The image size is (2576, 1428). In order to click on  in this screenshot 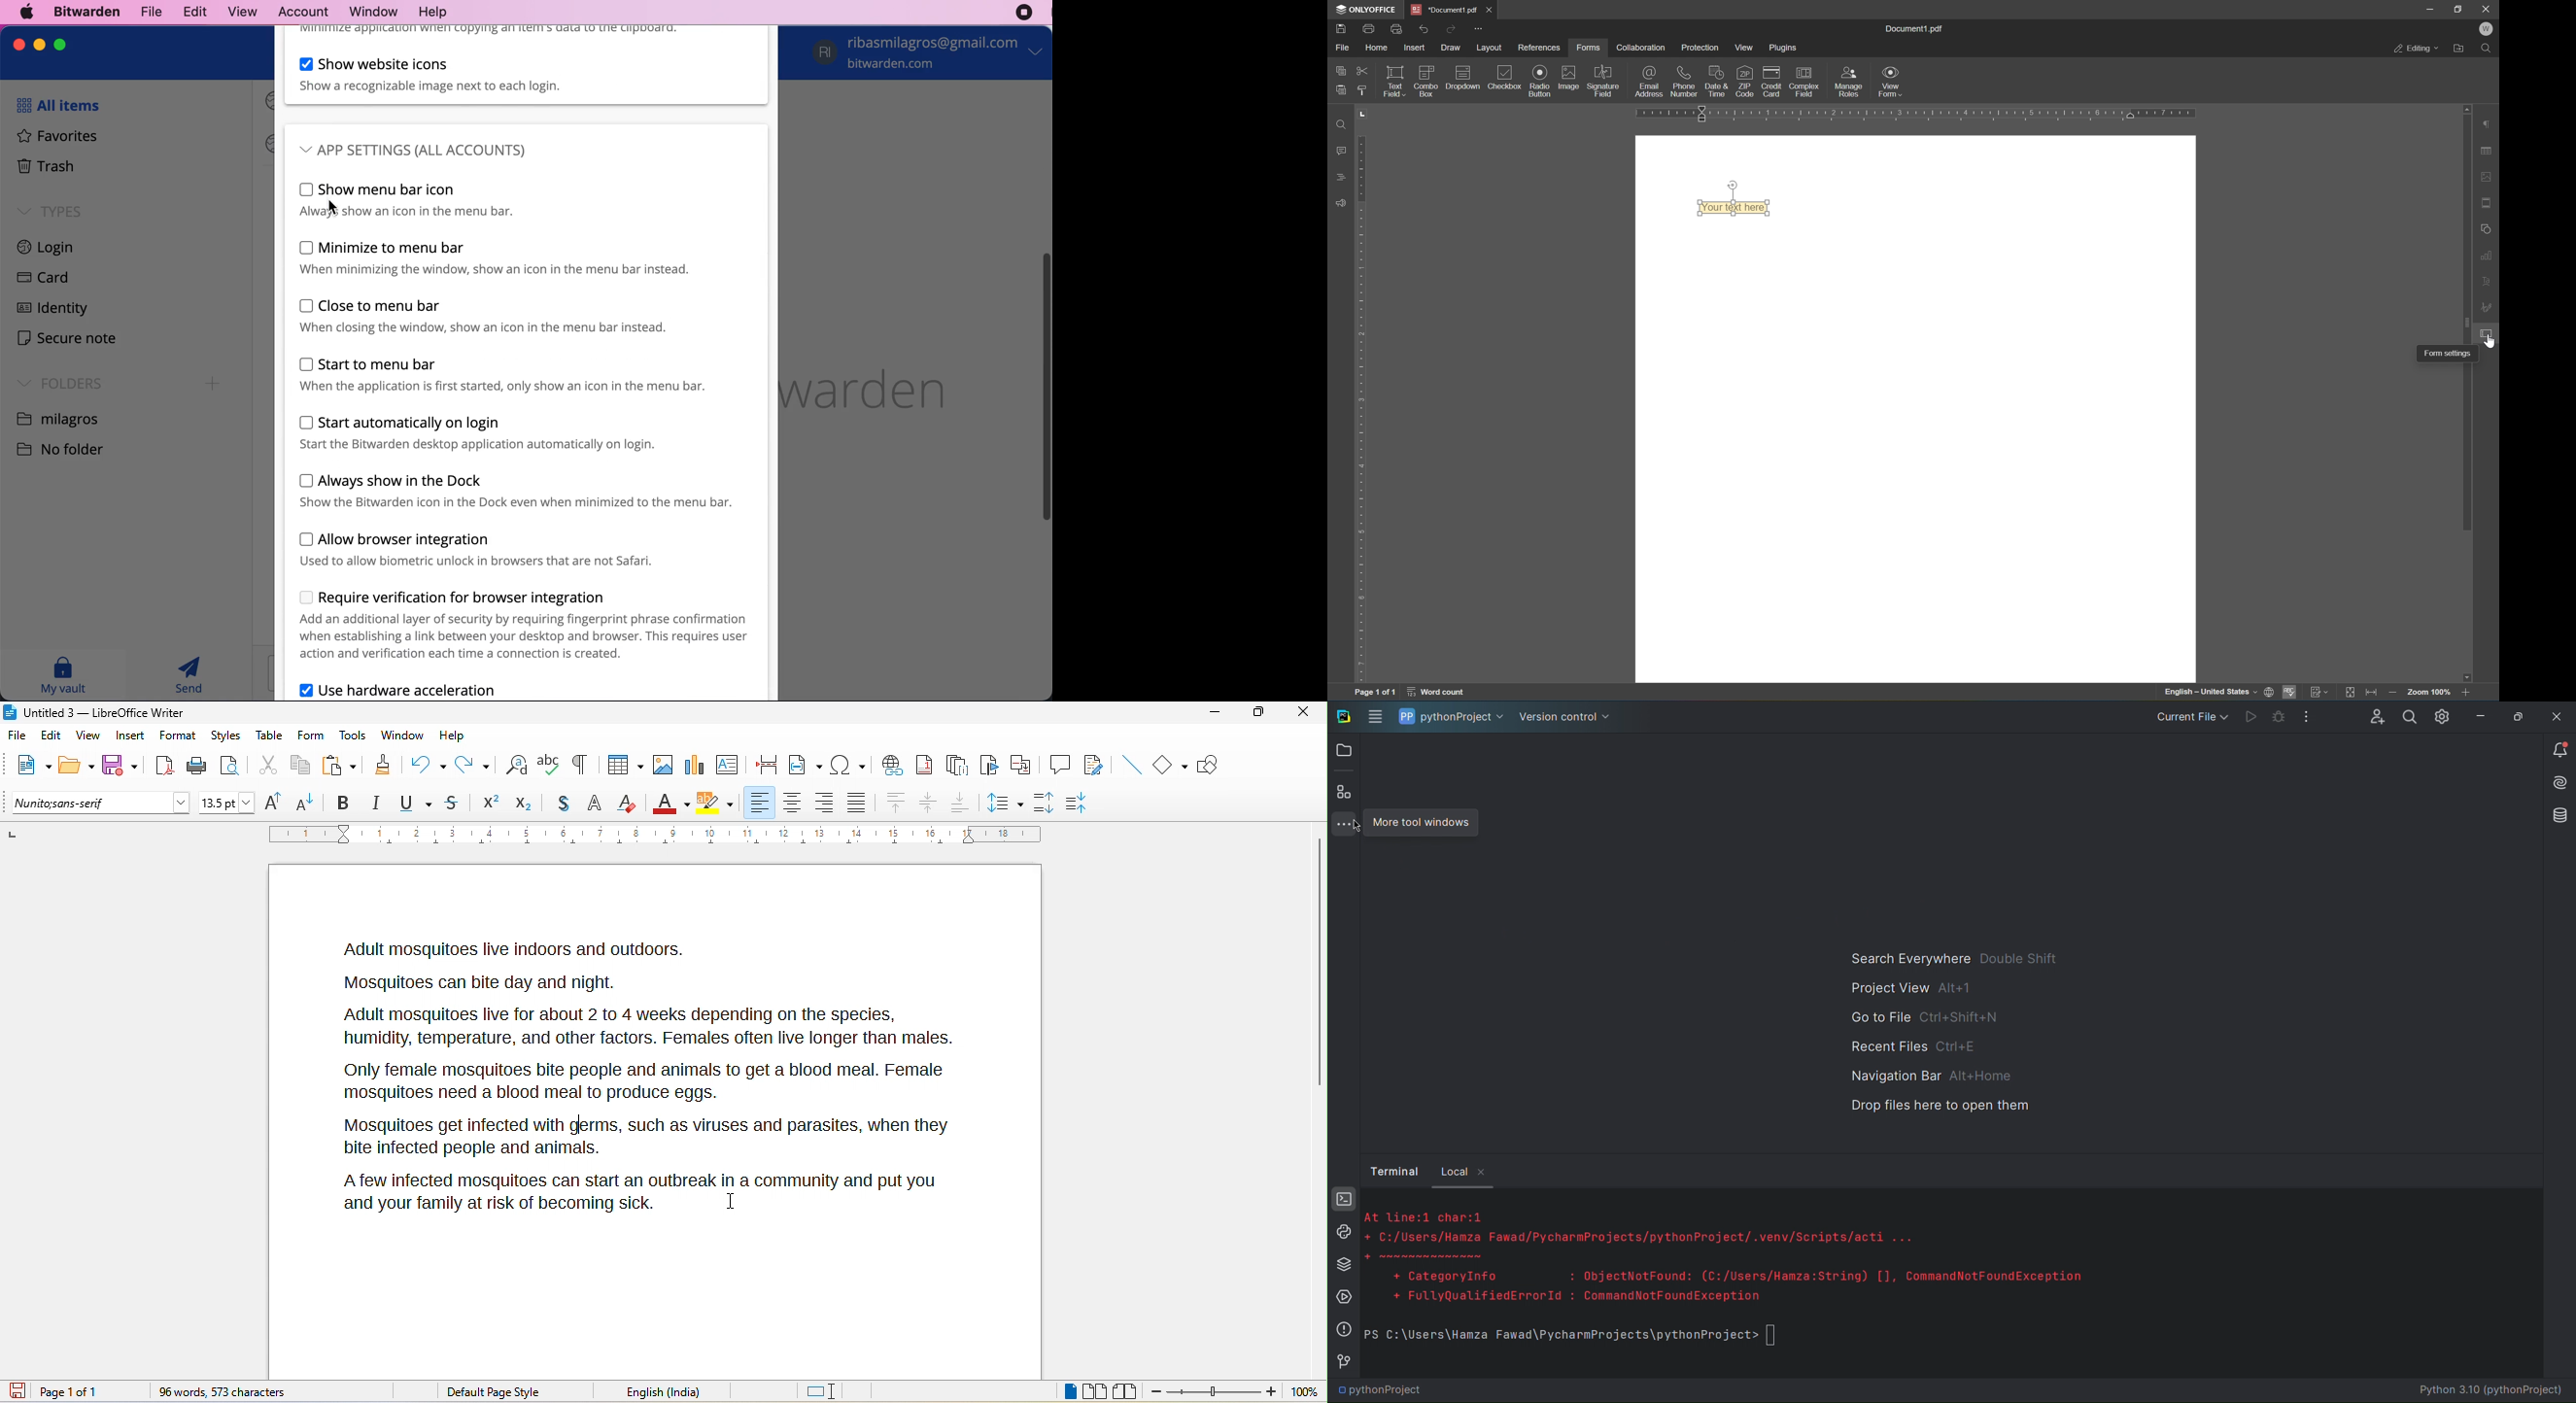, I will do `click(1539, 81)`.